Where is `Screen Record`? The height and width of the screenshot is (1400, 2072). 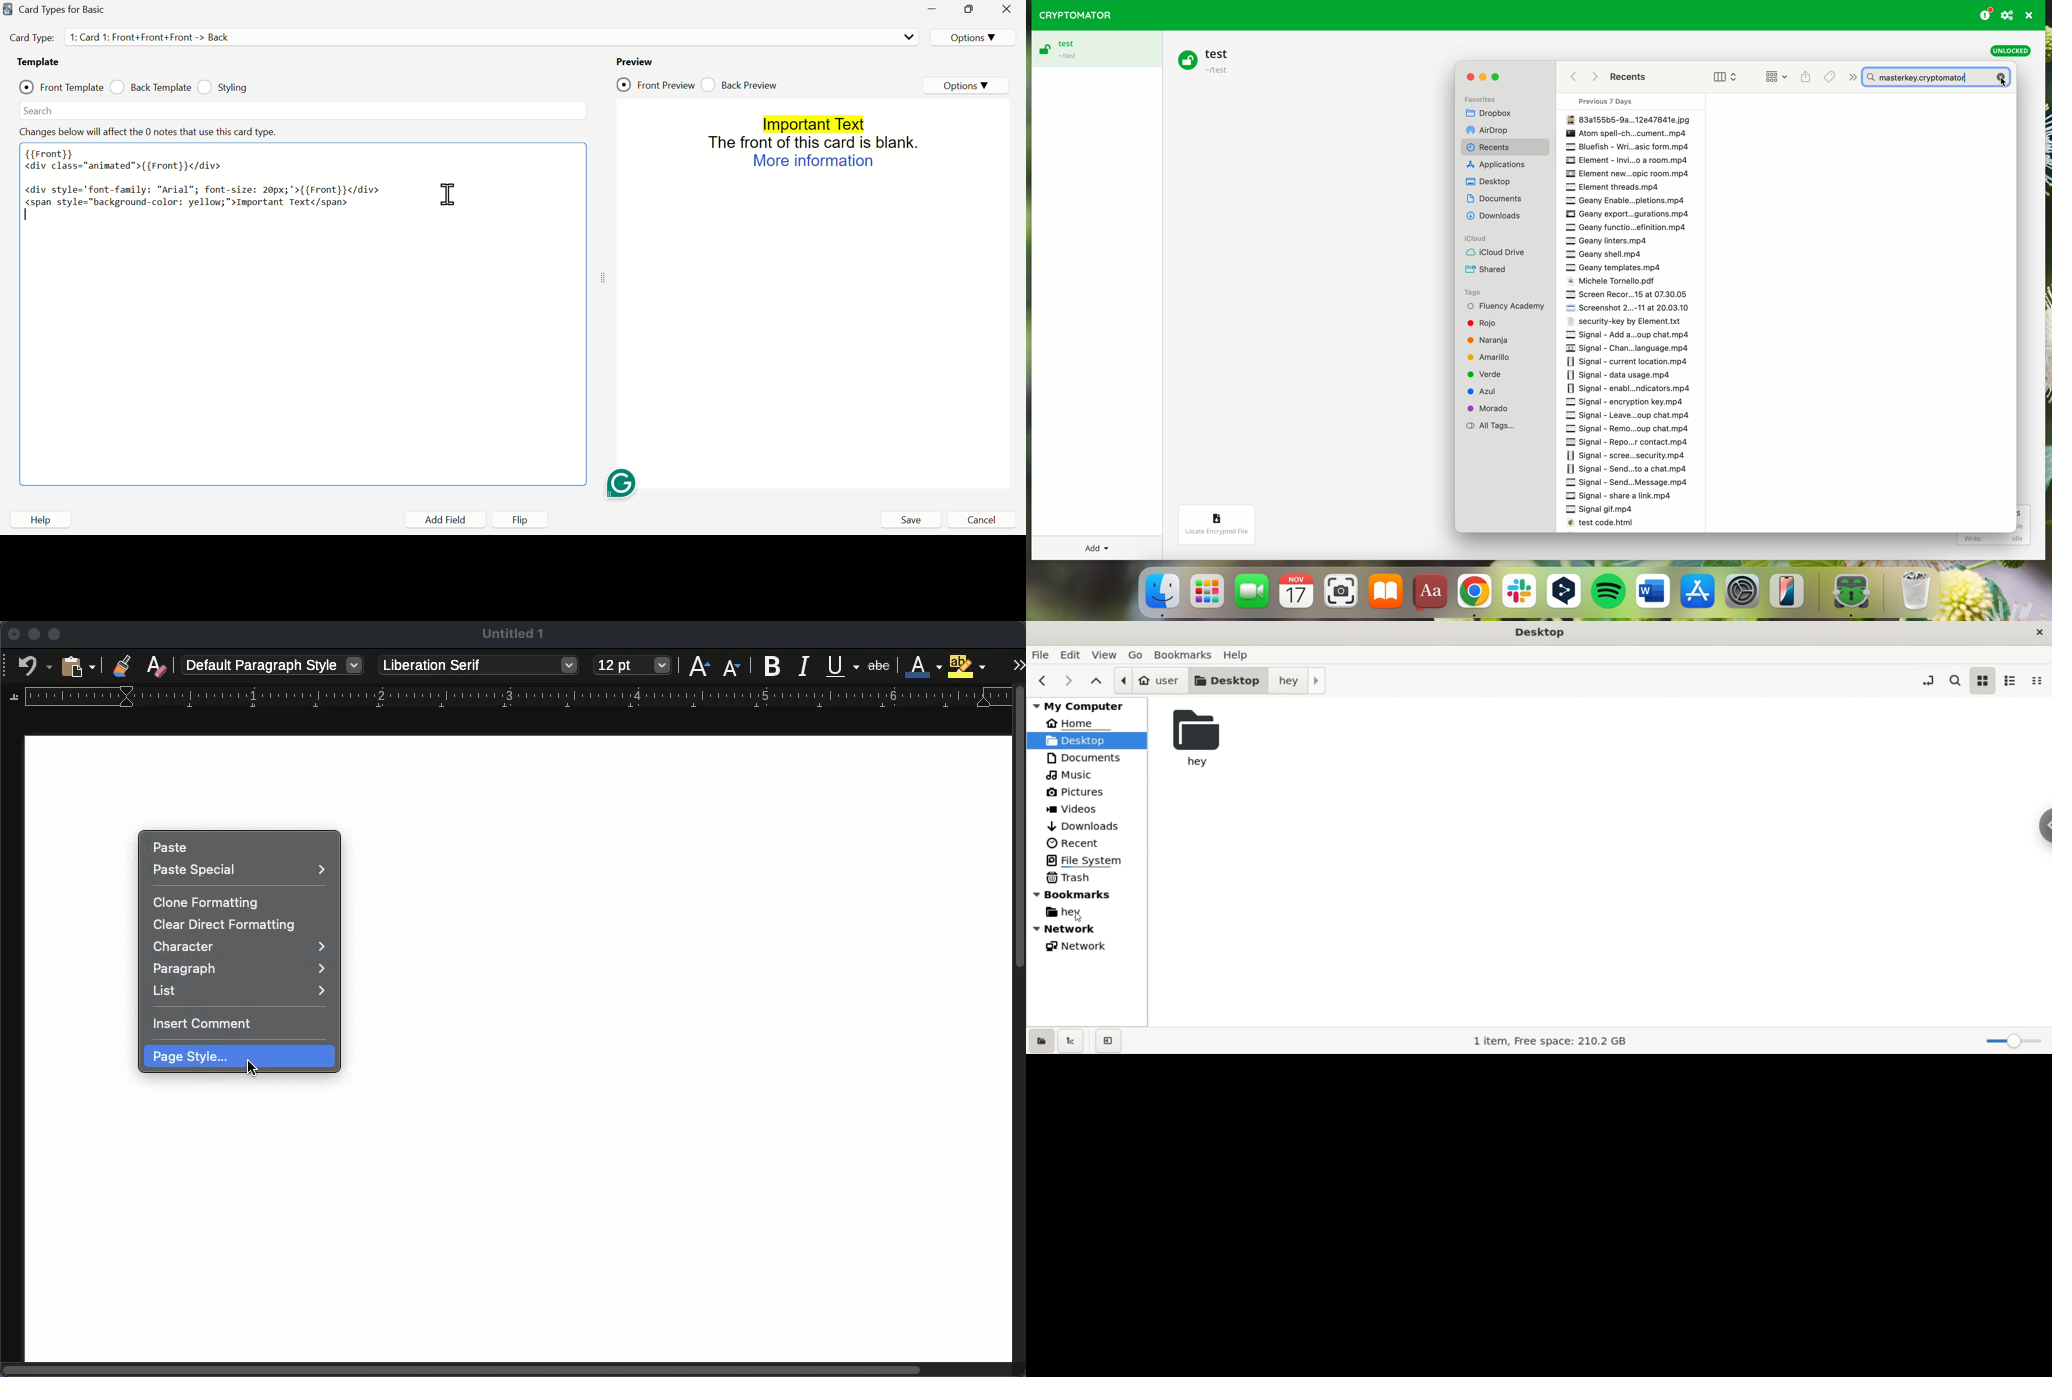 Screen Record is located at coordinates (1627, 297).